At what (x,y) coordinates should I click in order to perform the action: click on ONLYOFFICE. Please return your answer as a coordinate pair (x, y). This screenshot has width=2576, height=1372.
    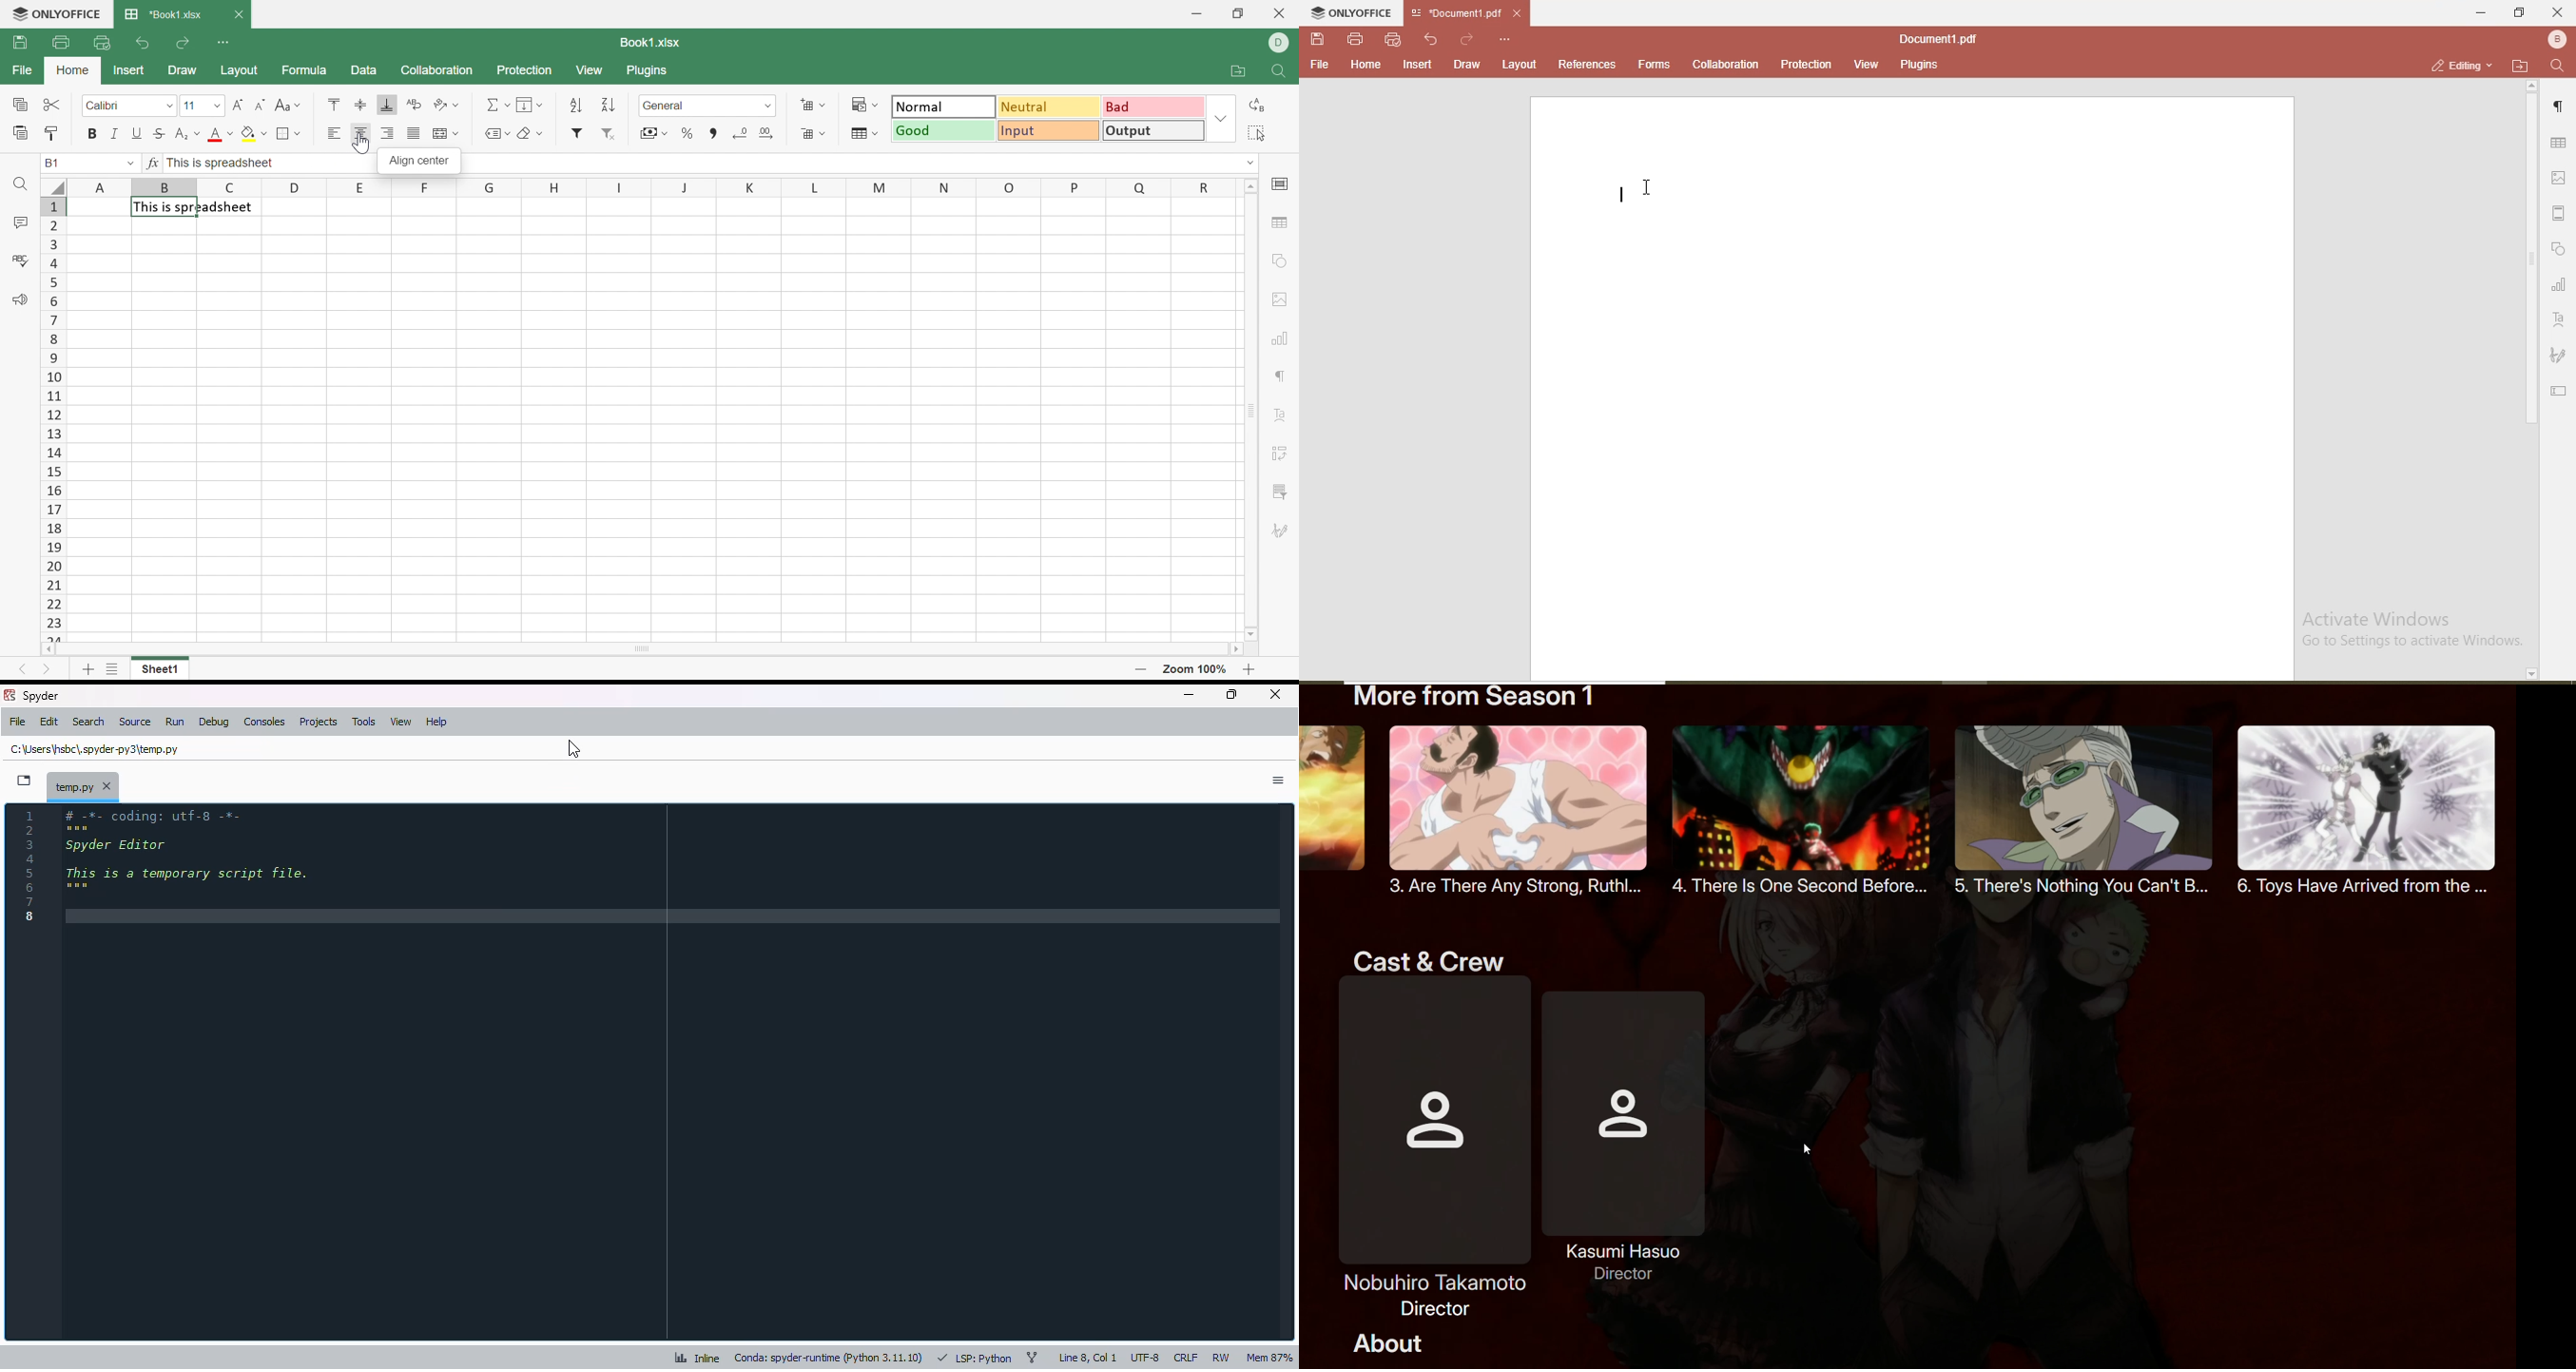
    Looking at the image, I should click on (56, 15).